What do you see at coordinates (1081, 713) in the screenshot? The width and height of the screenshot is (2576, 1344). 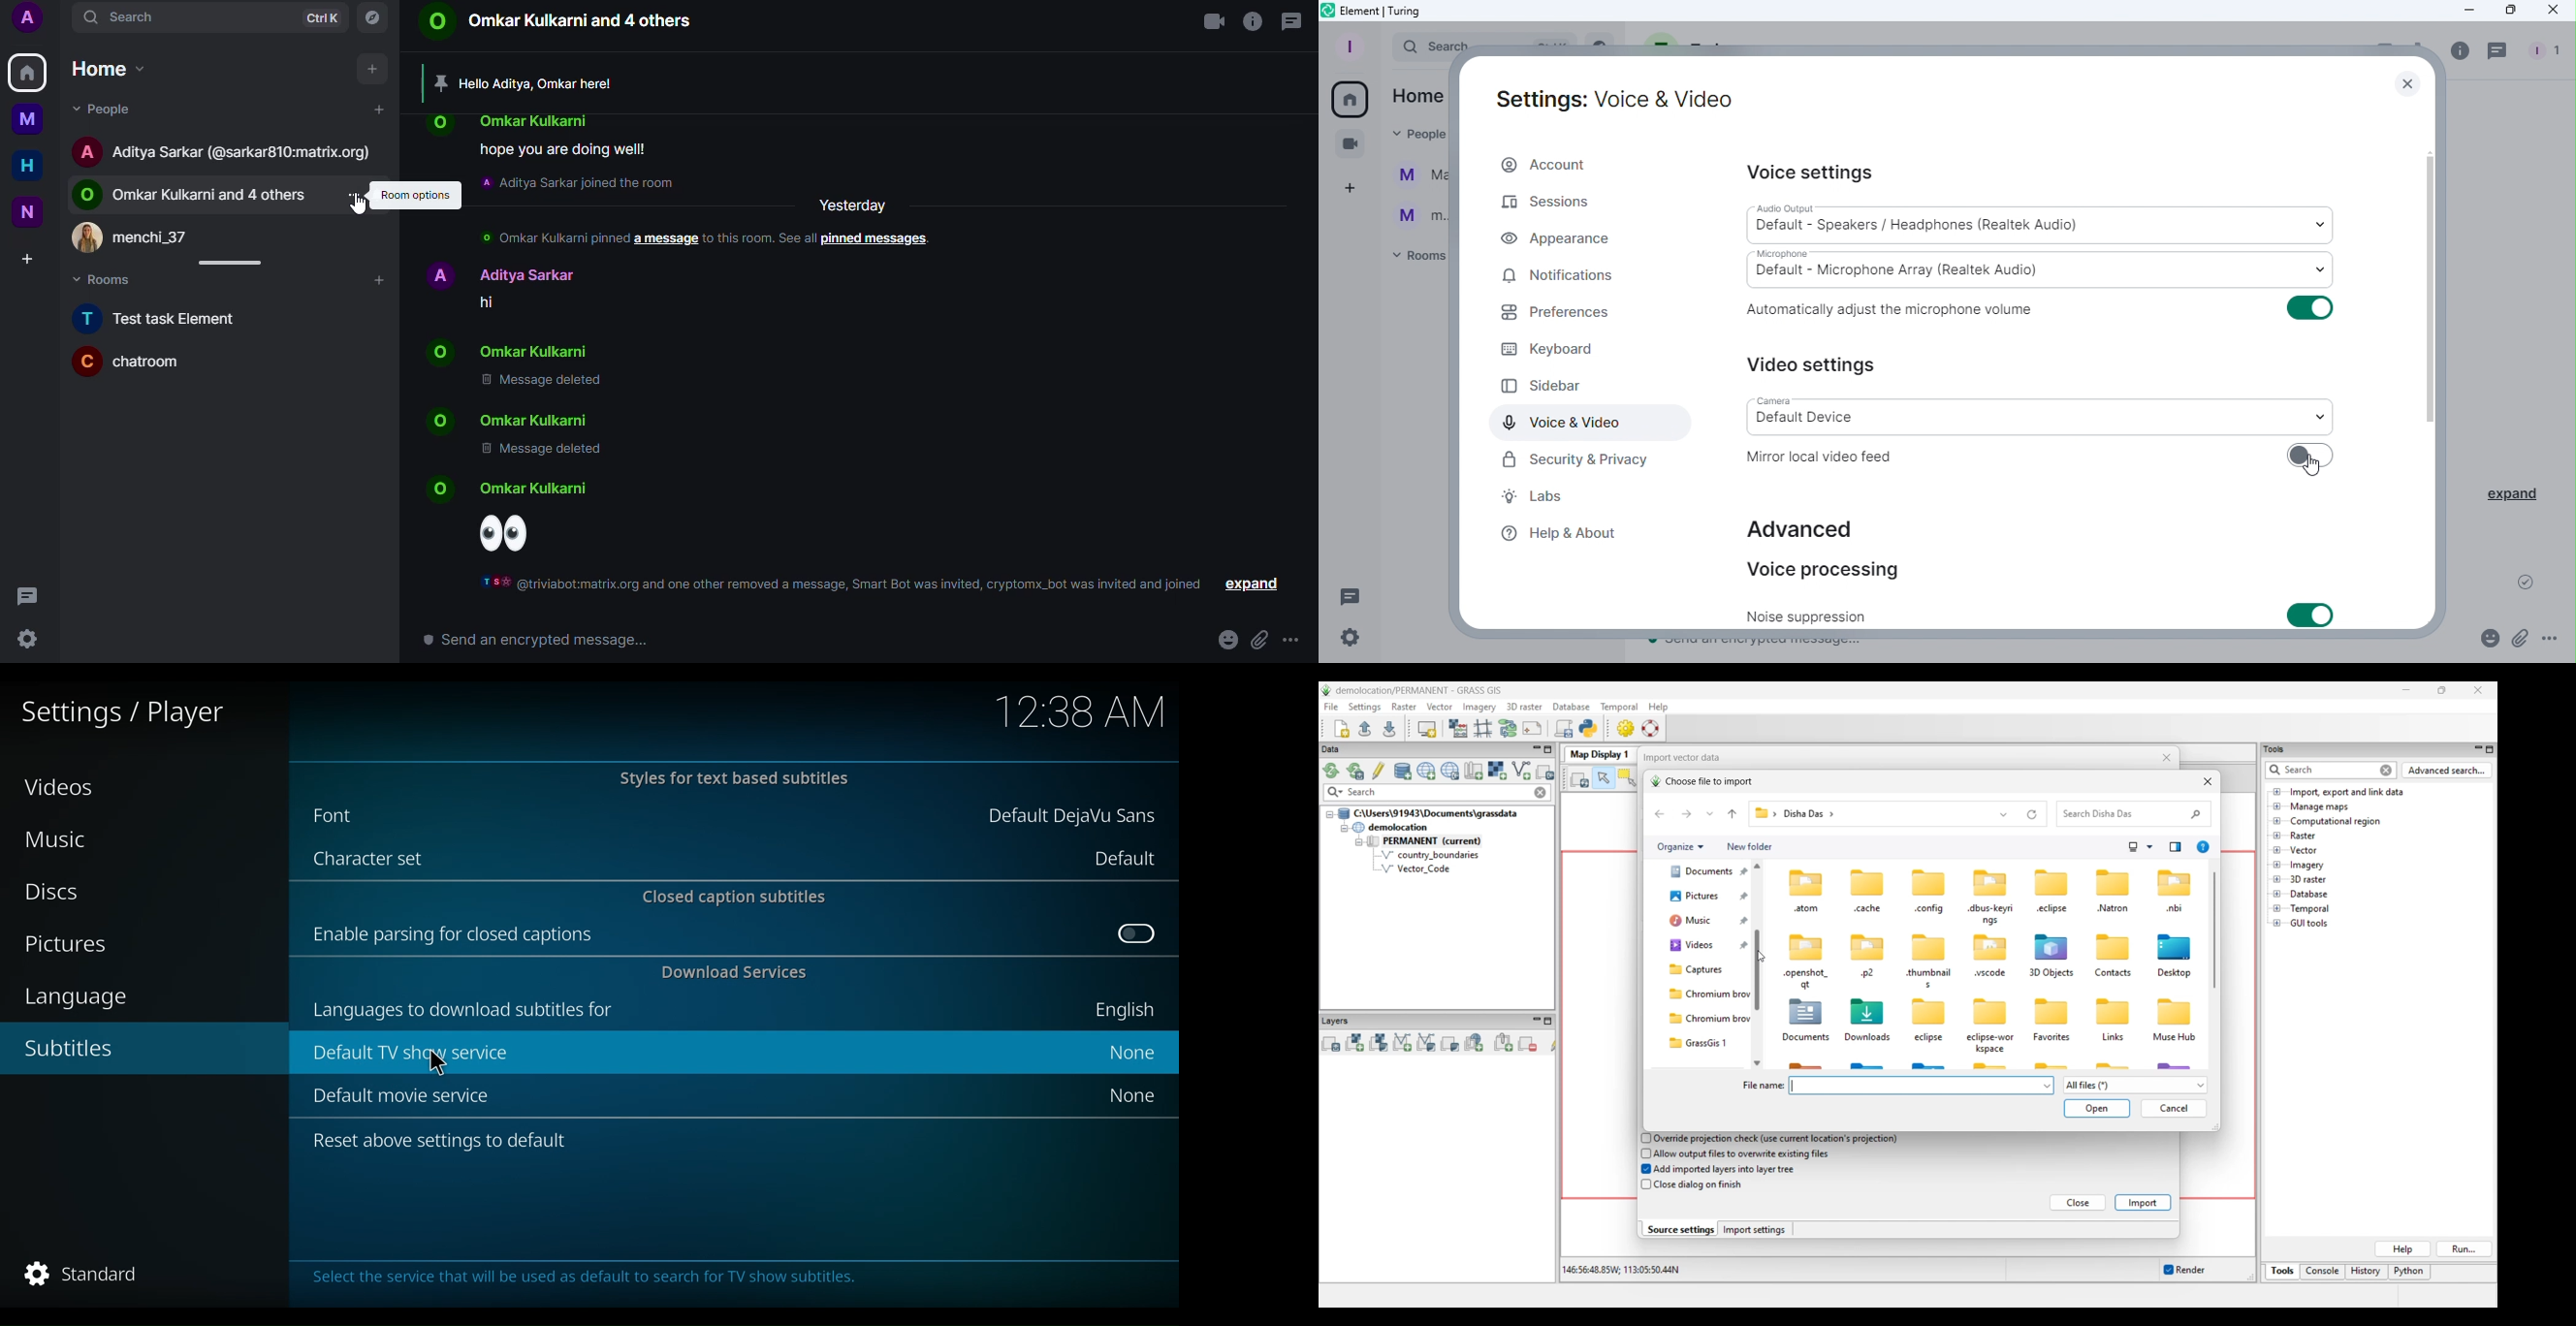 I see `time` at bounding box center [1081, 713].